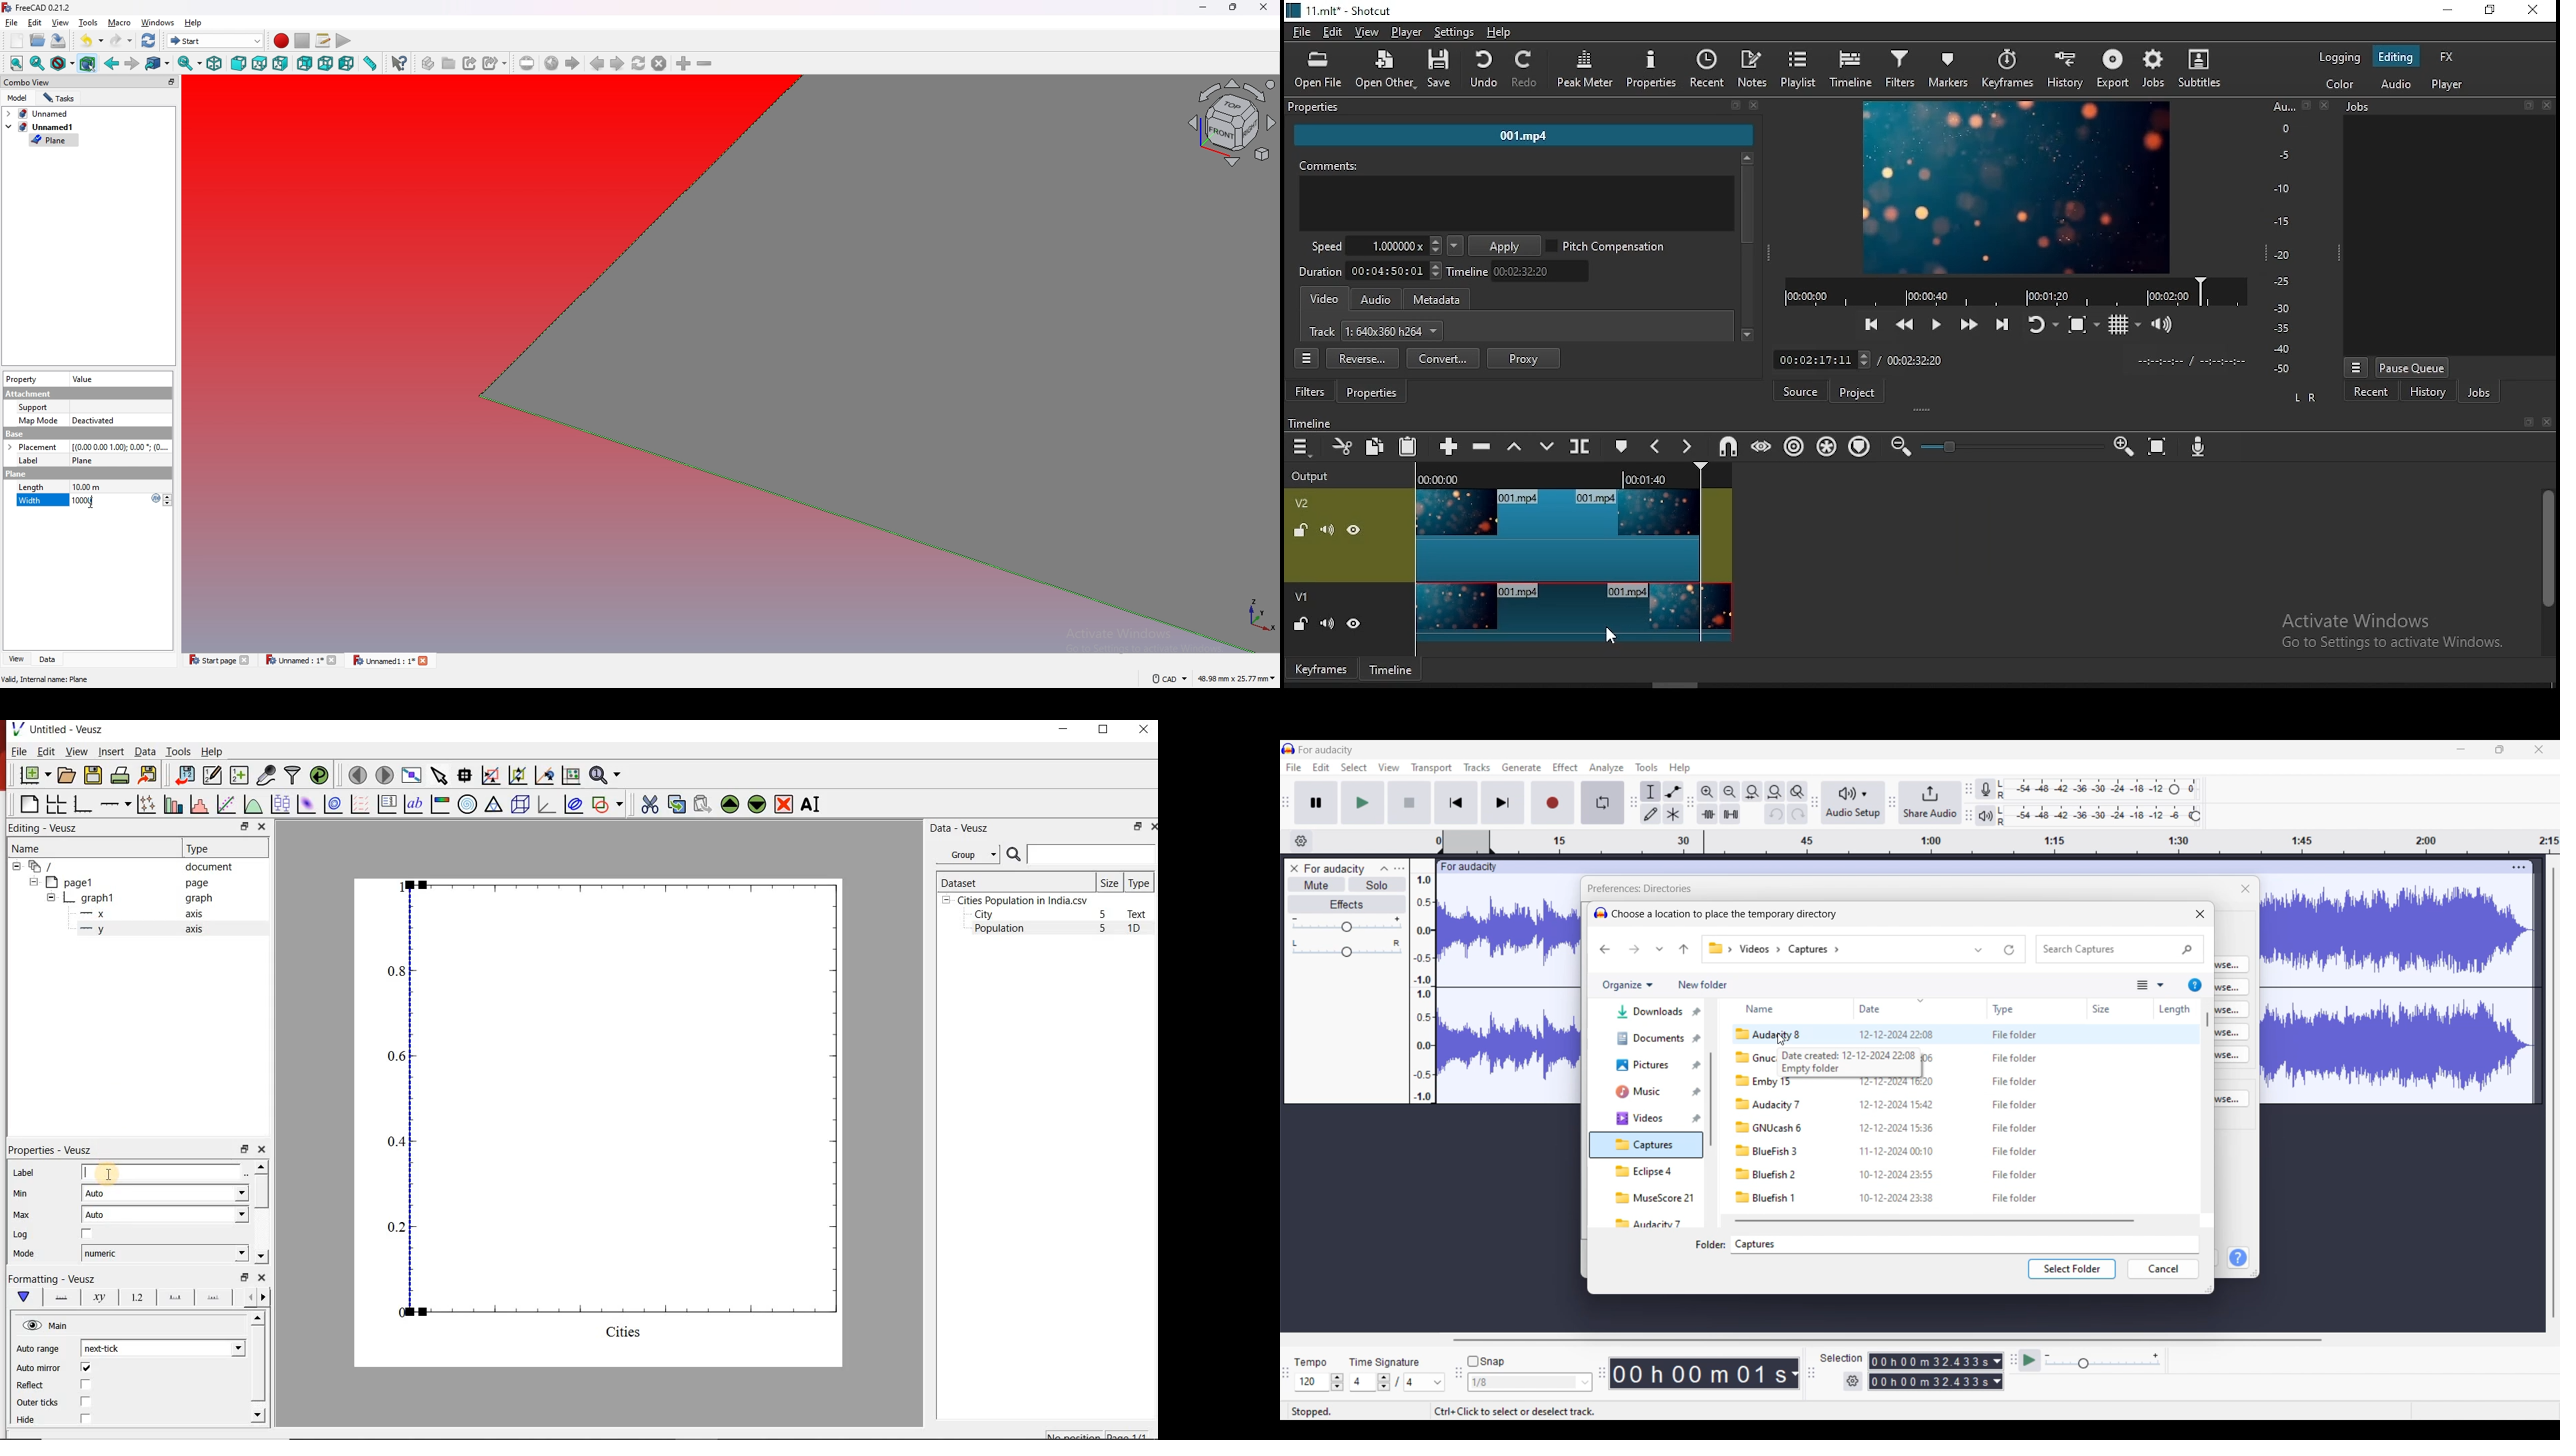 This screenshot has width=2576, height=1456. I want to click on cursor, so click(1611, 636).